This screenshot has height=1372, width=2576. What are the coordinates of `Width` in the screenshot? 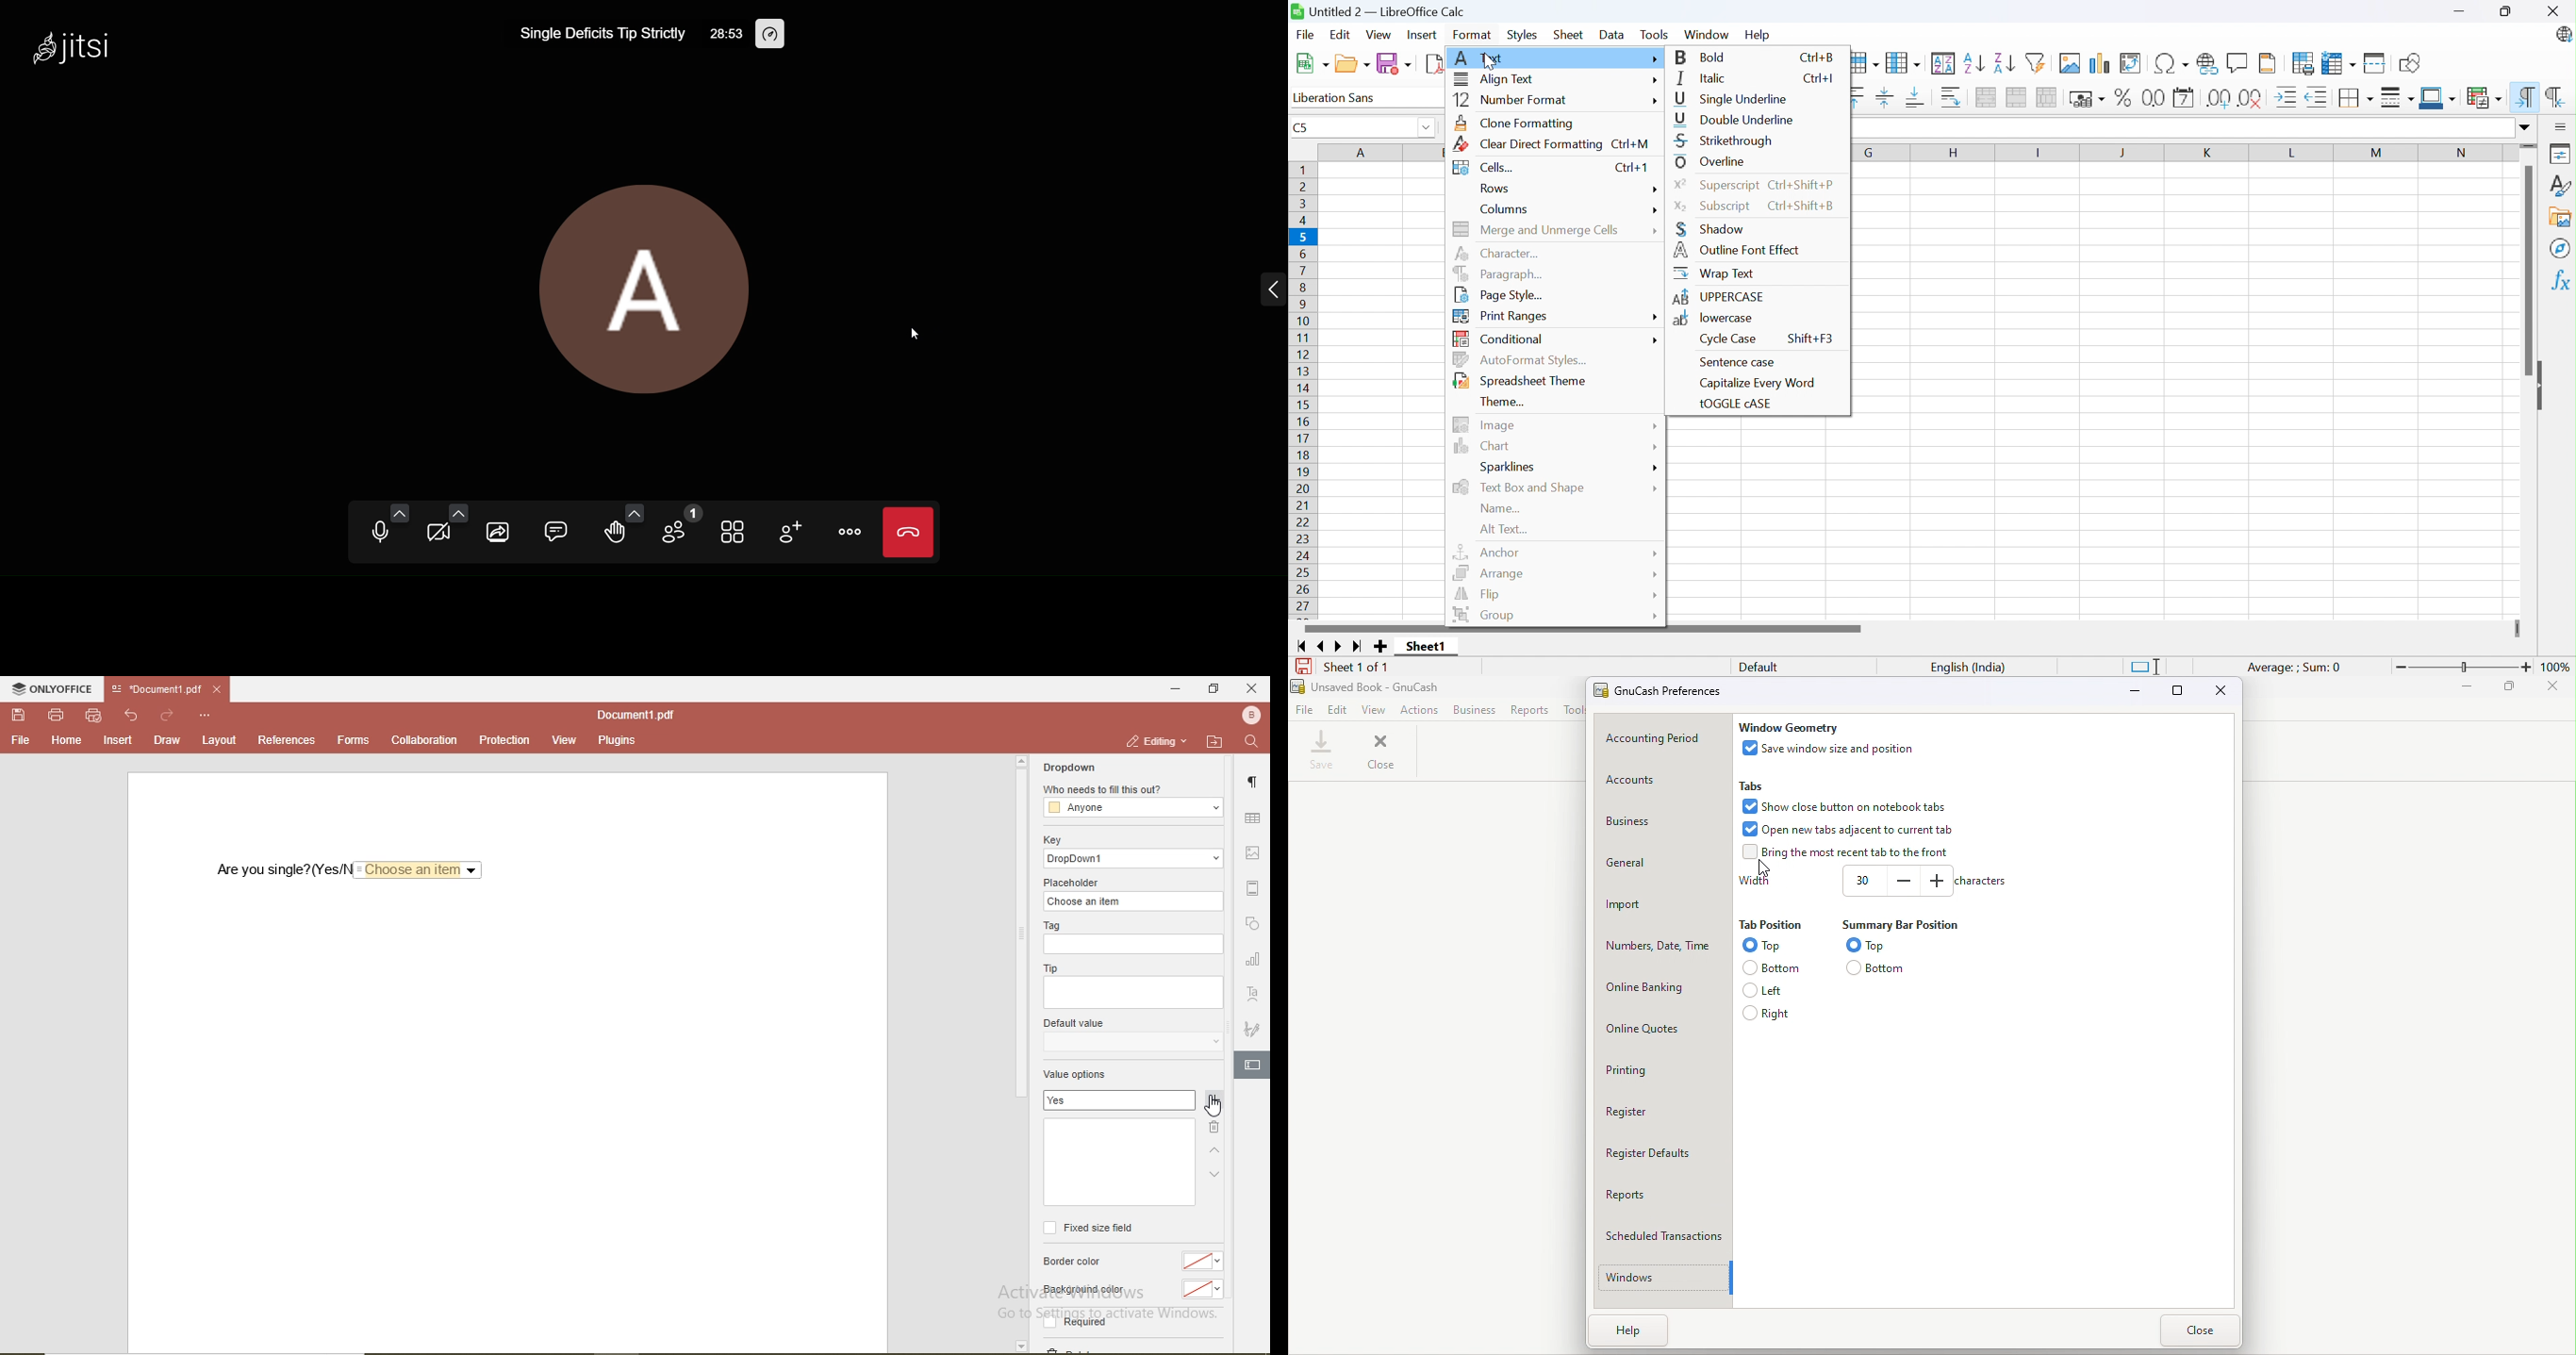 It's located at (1755, 881).